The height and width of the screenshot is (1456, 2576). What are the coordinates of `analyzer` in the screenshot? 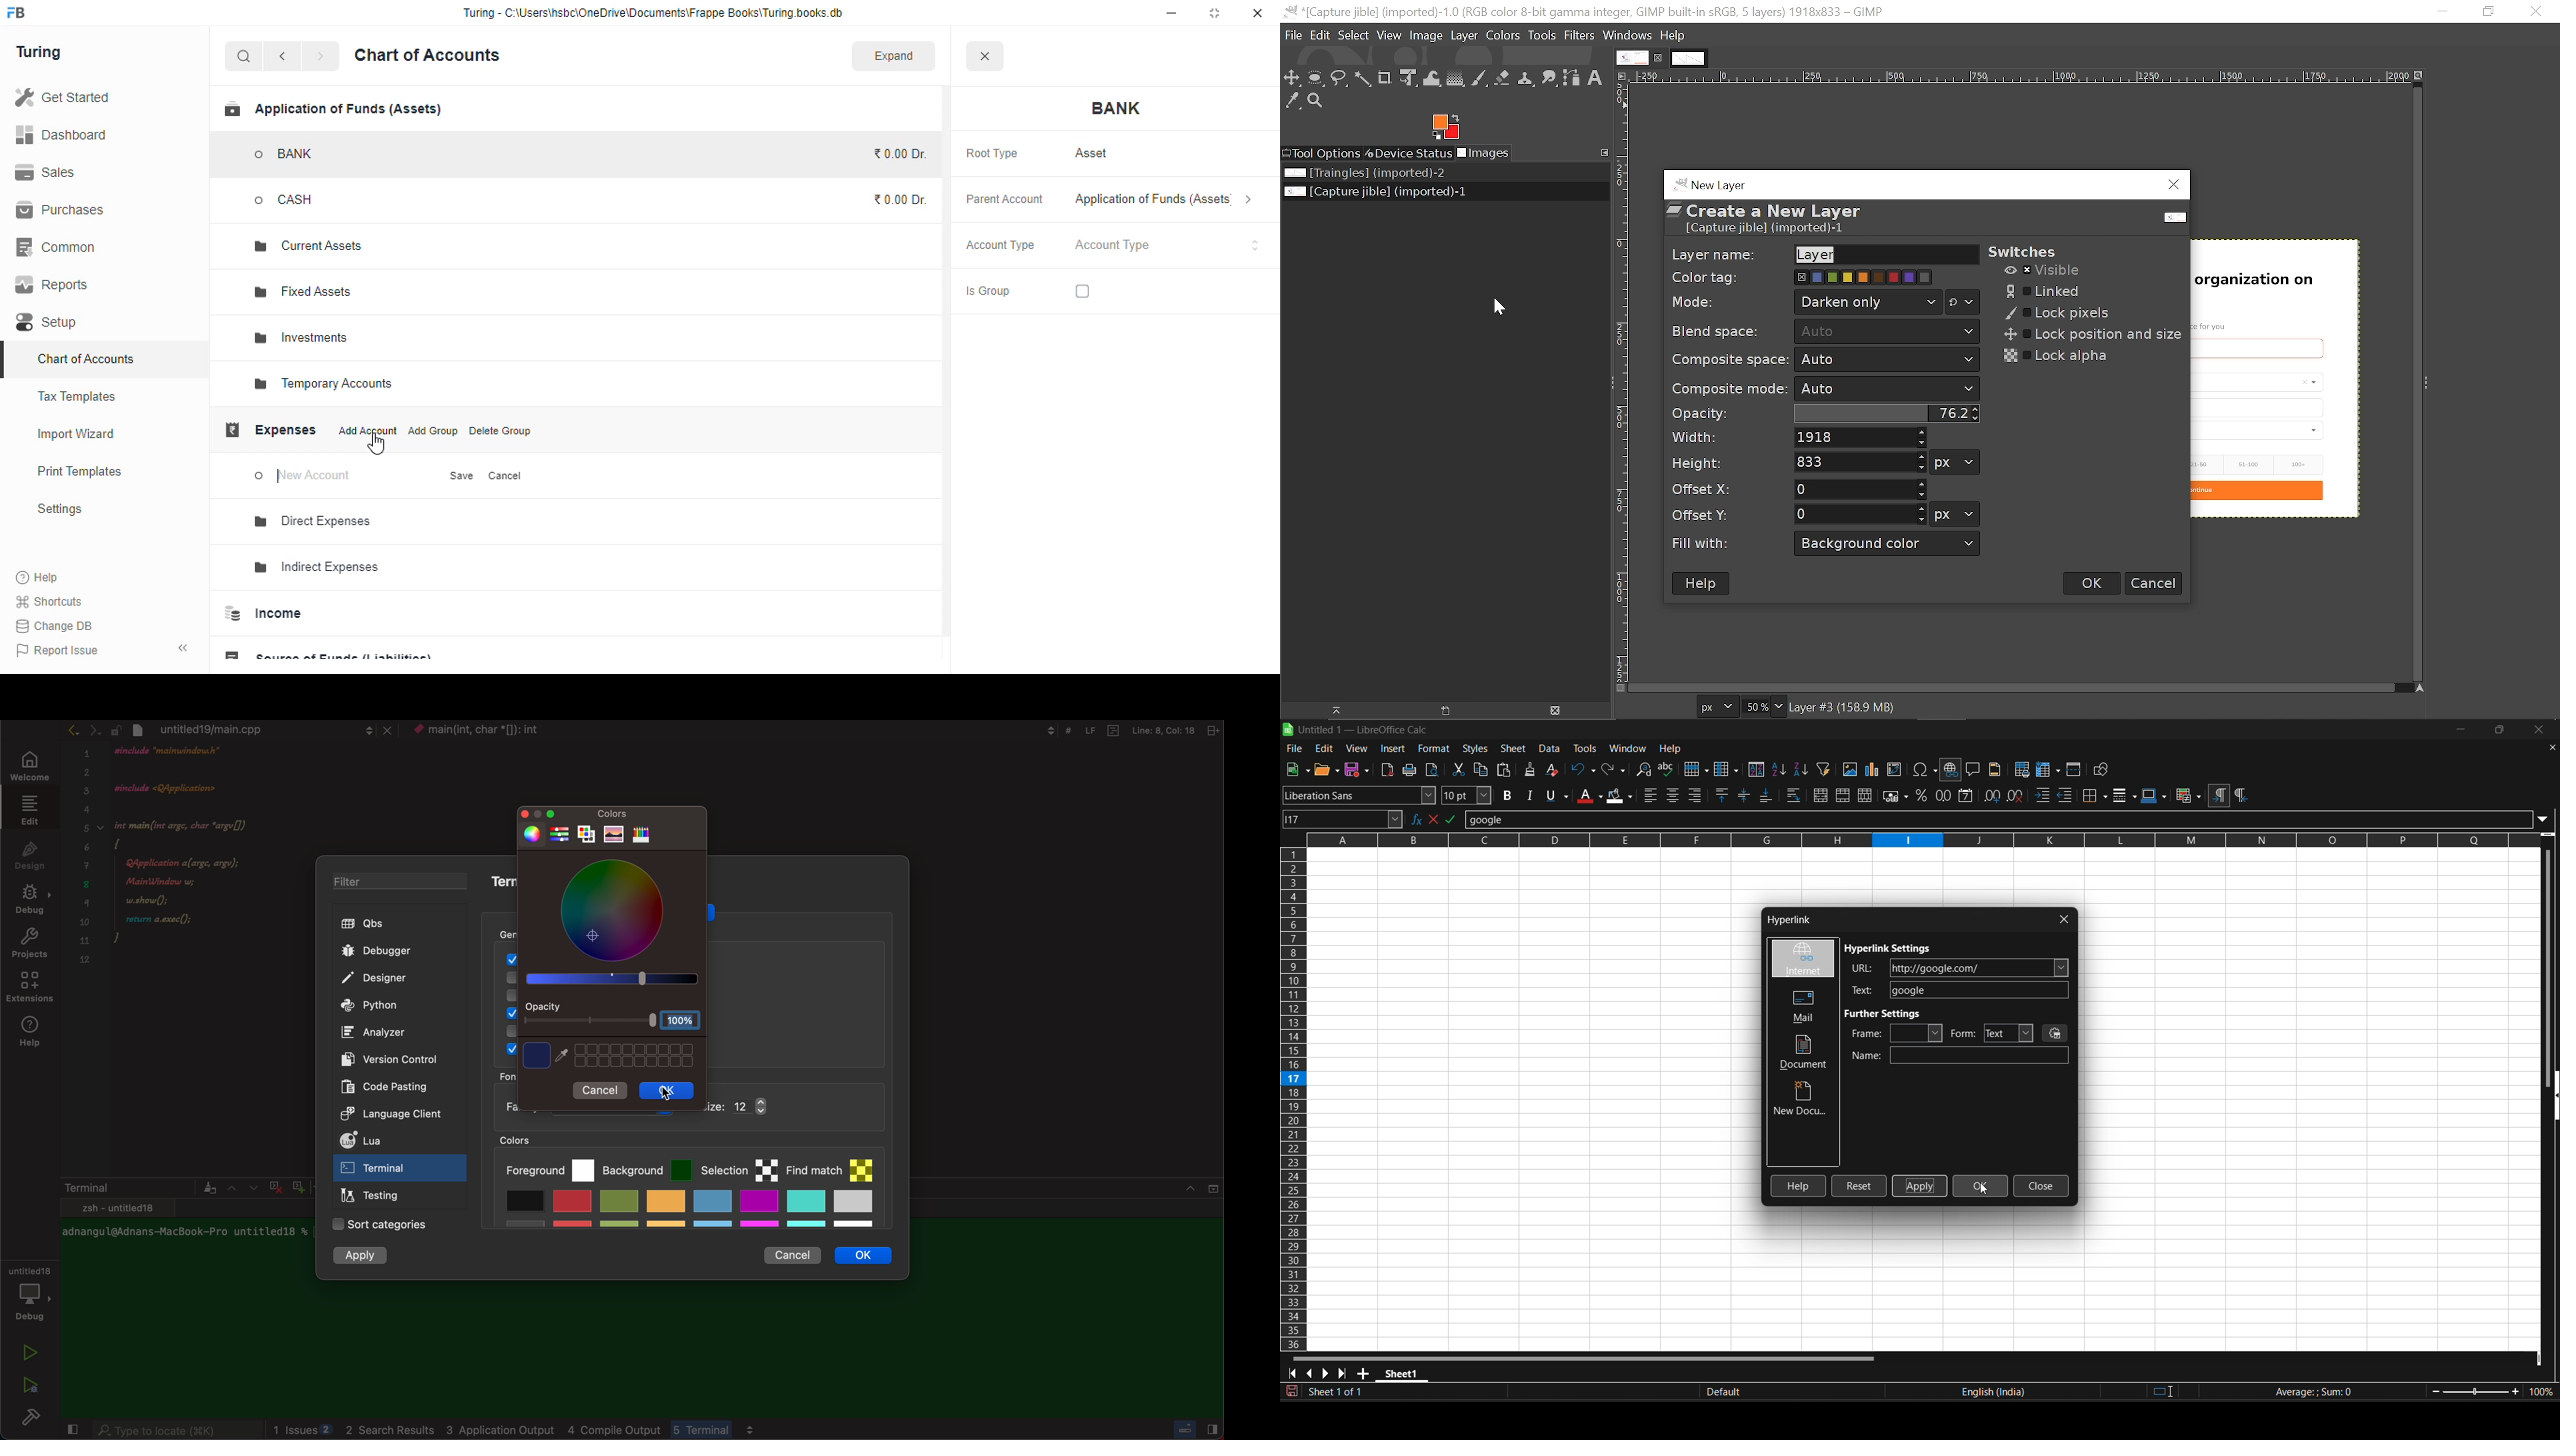 It's located at (378, 1032).